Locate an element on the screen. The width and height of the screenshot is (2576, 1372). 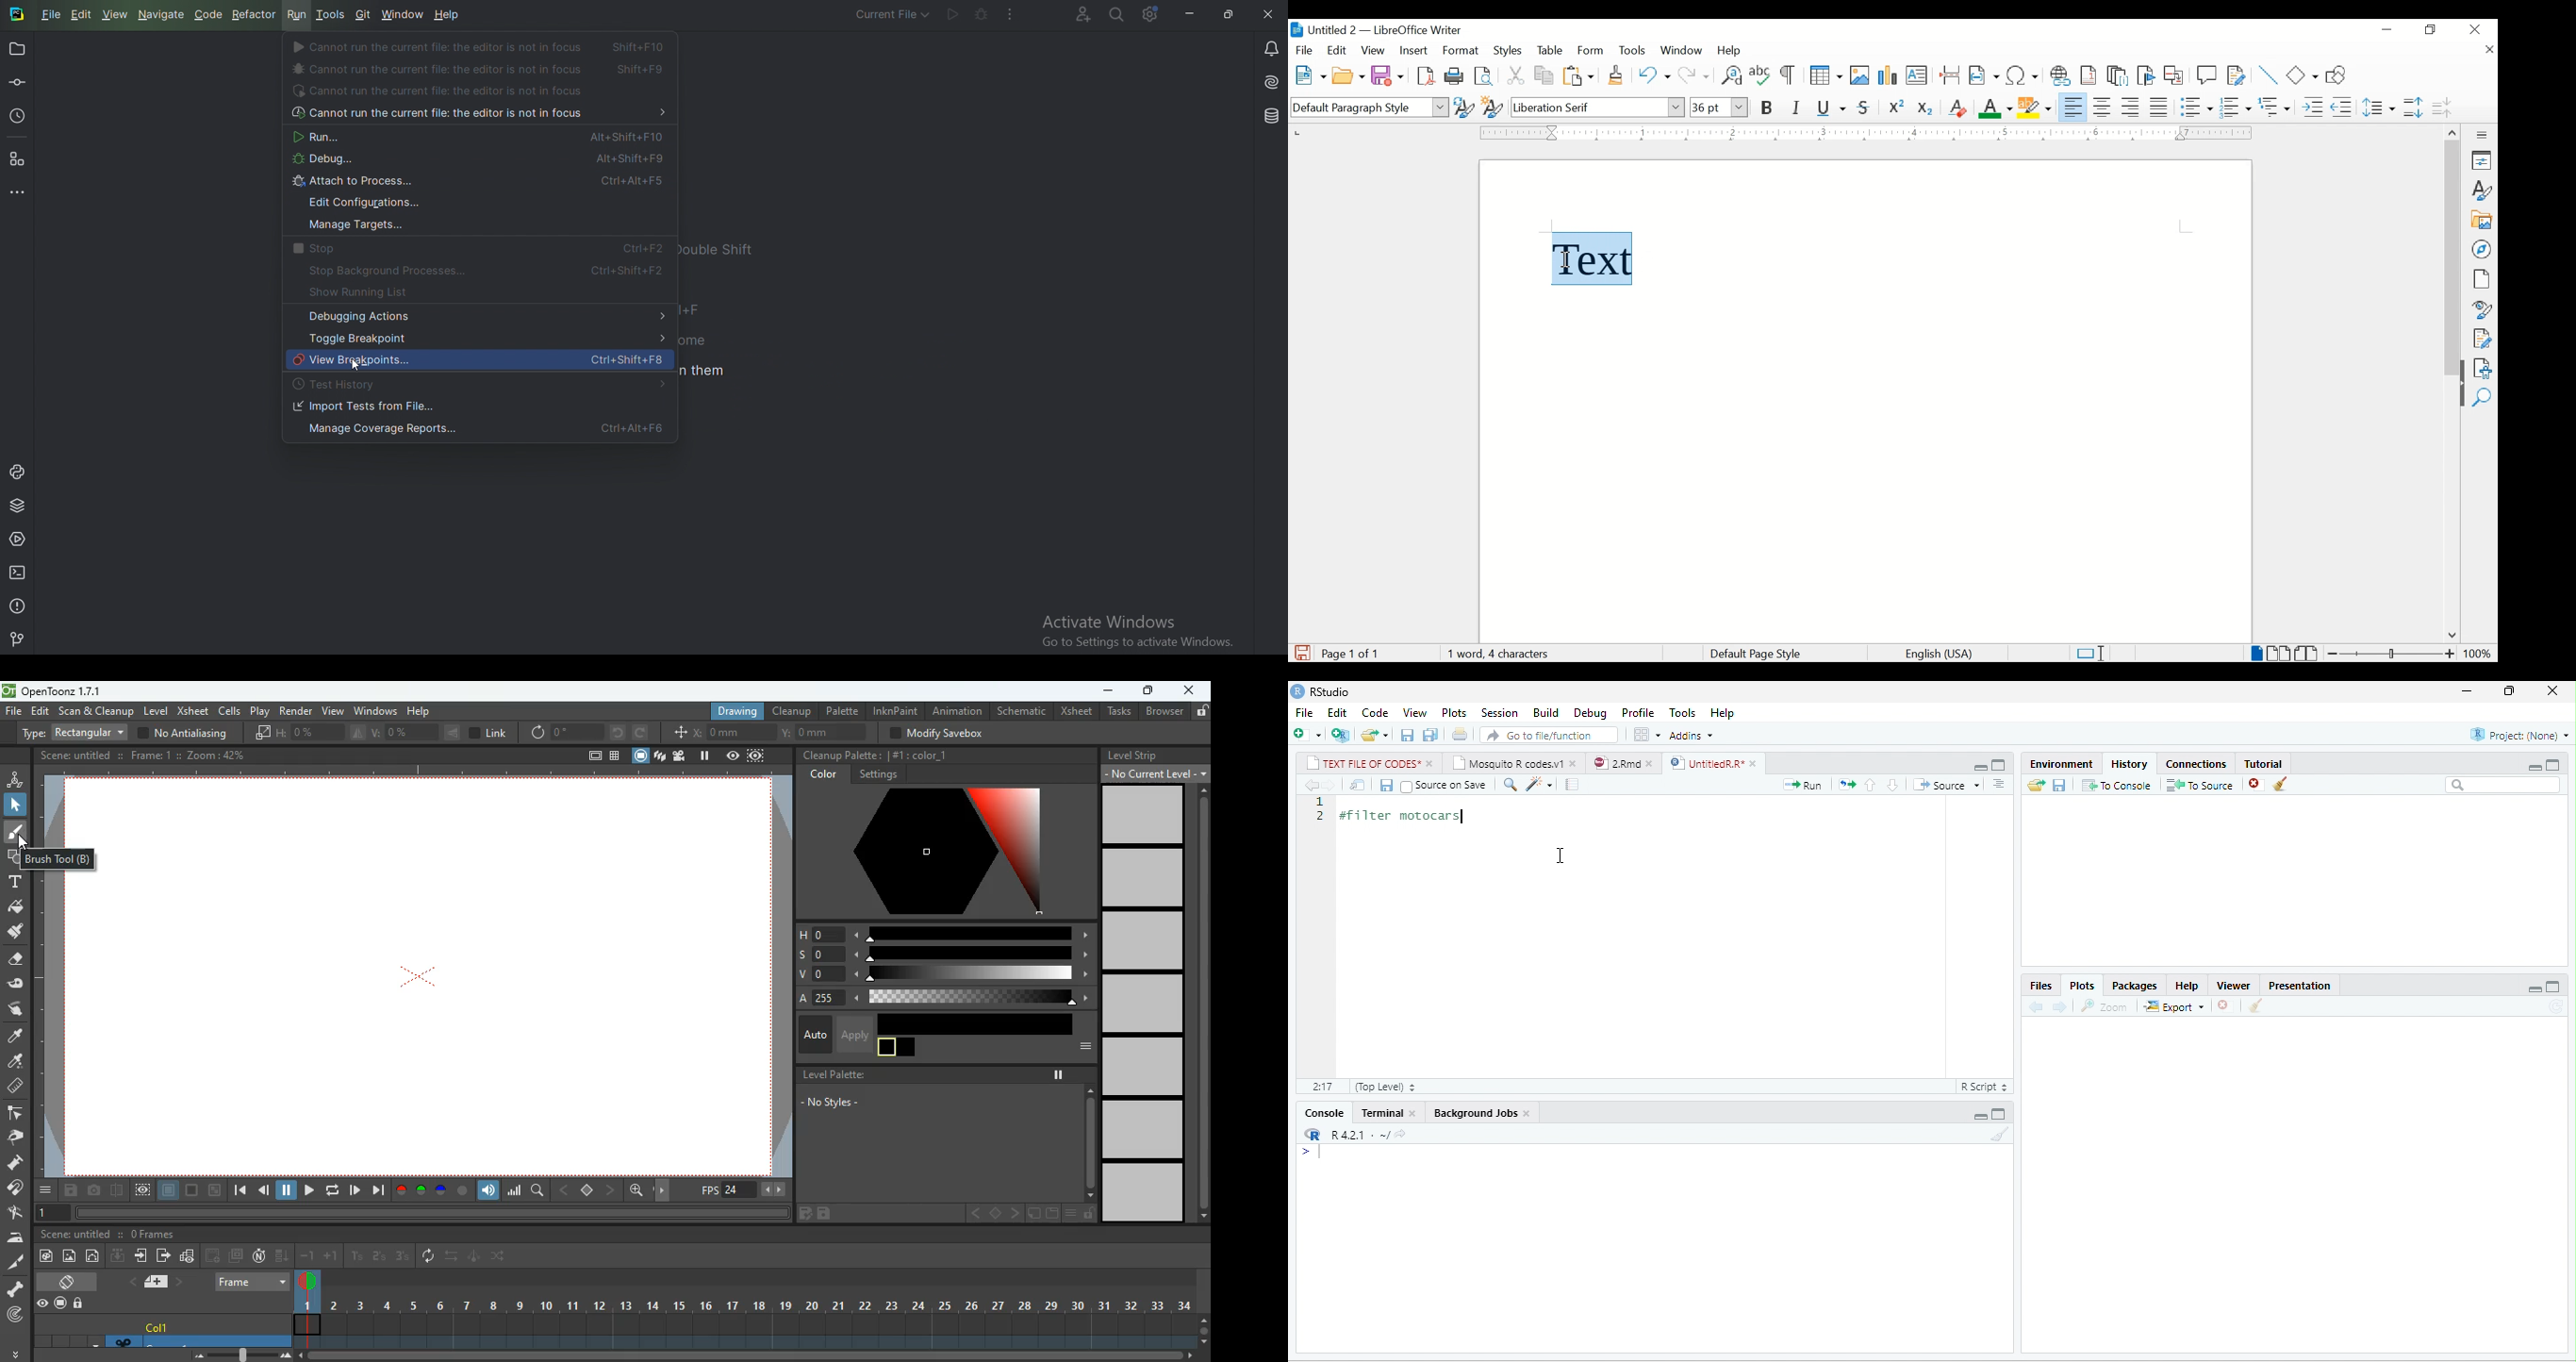
color is located at coordinates (897, 1048).